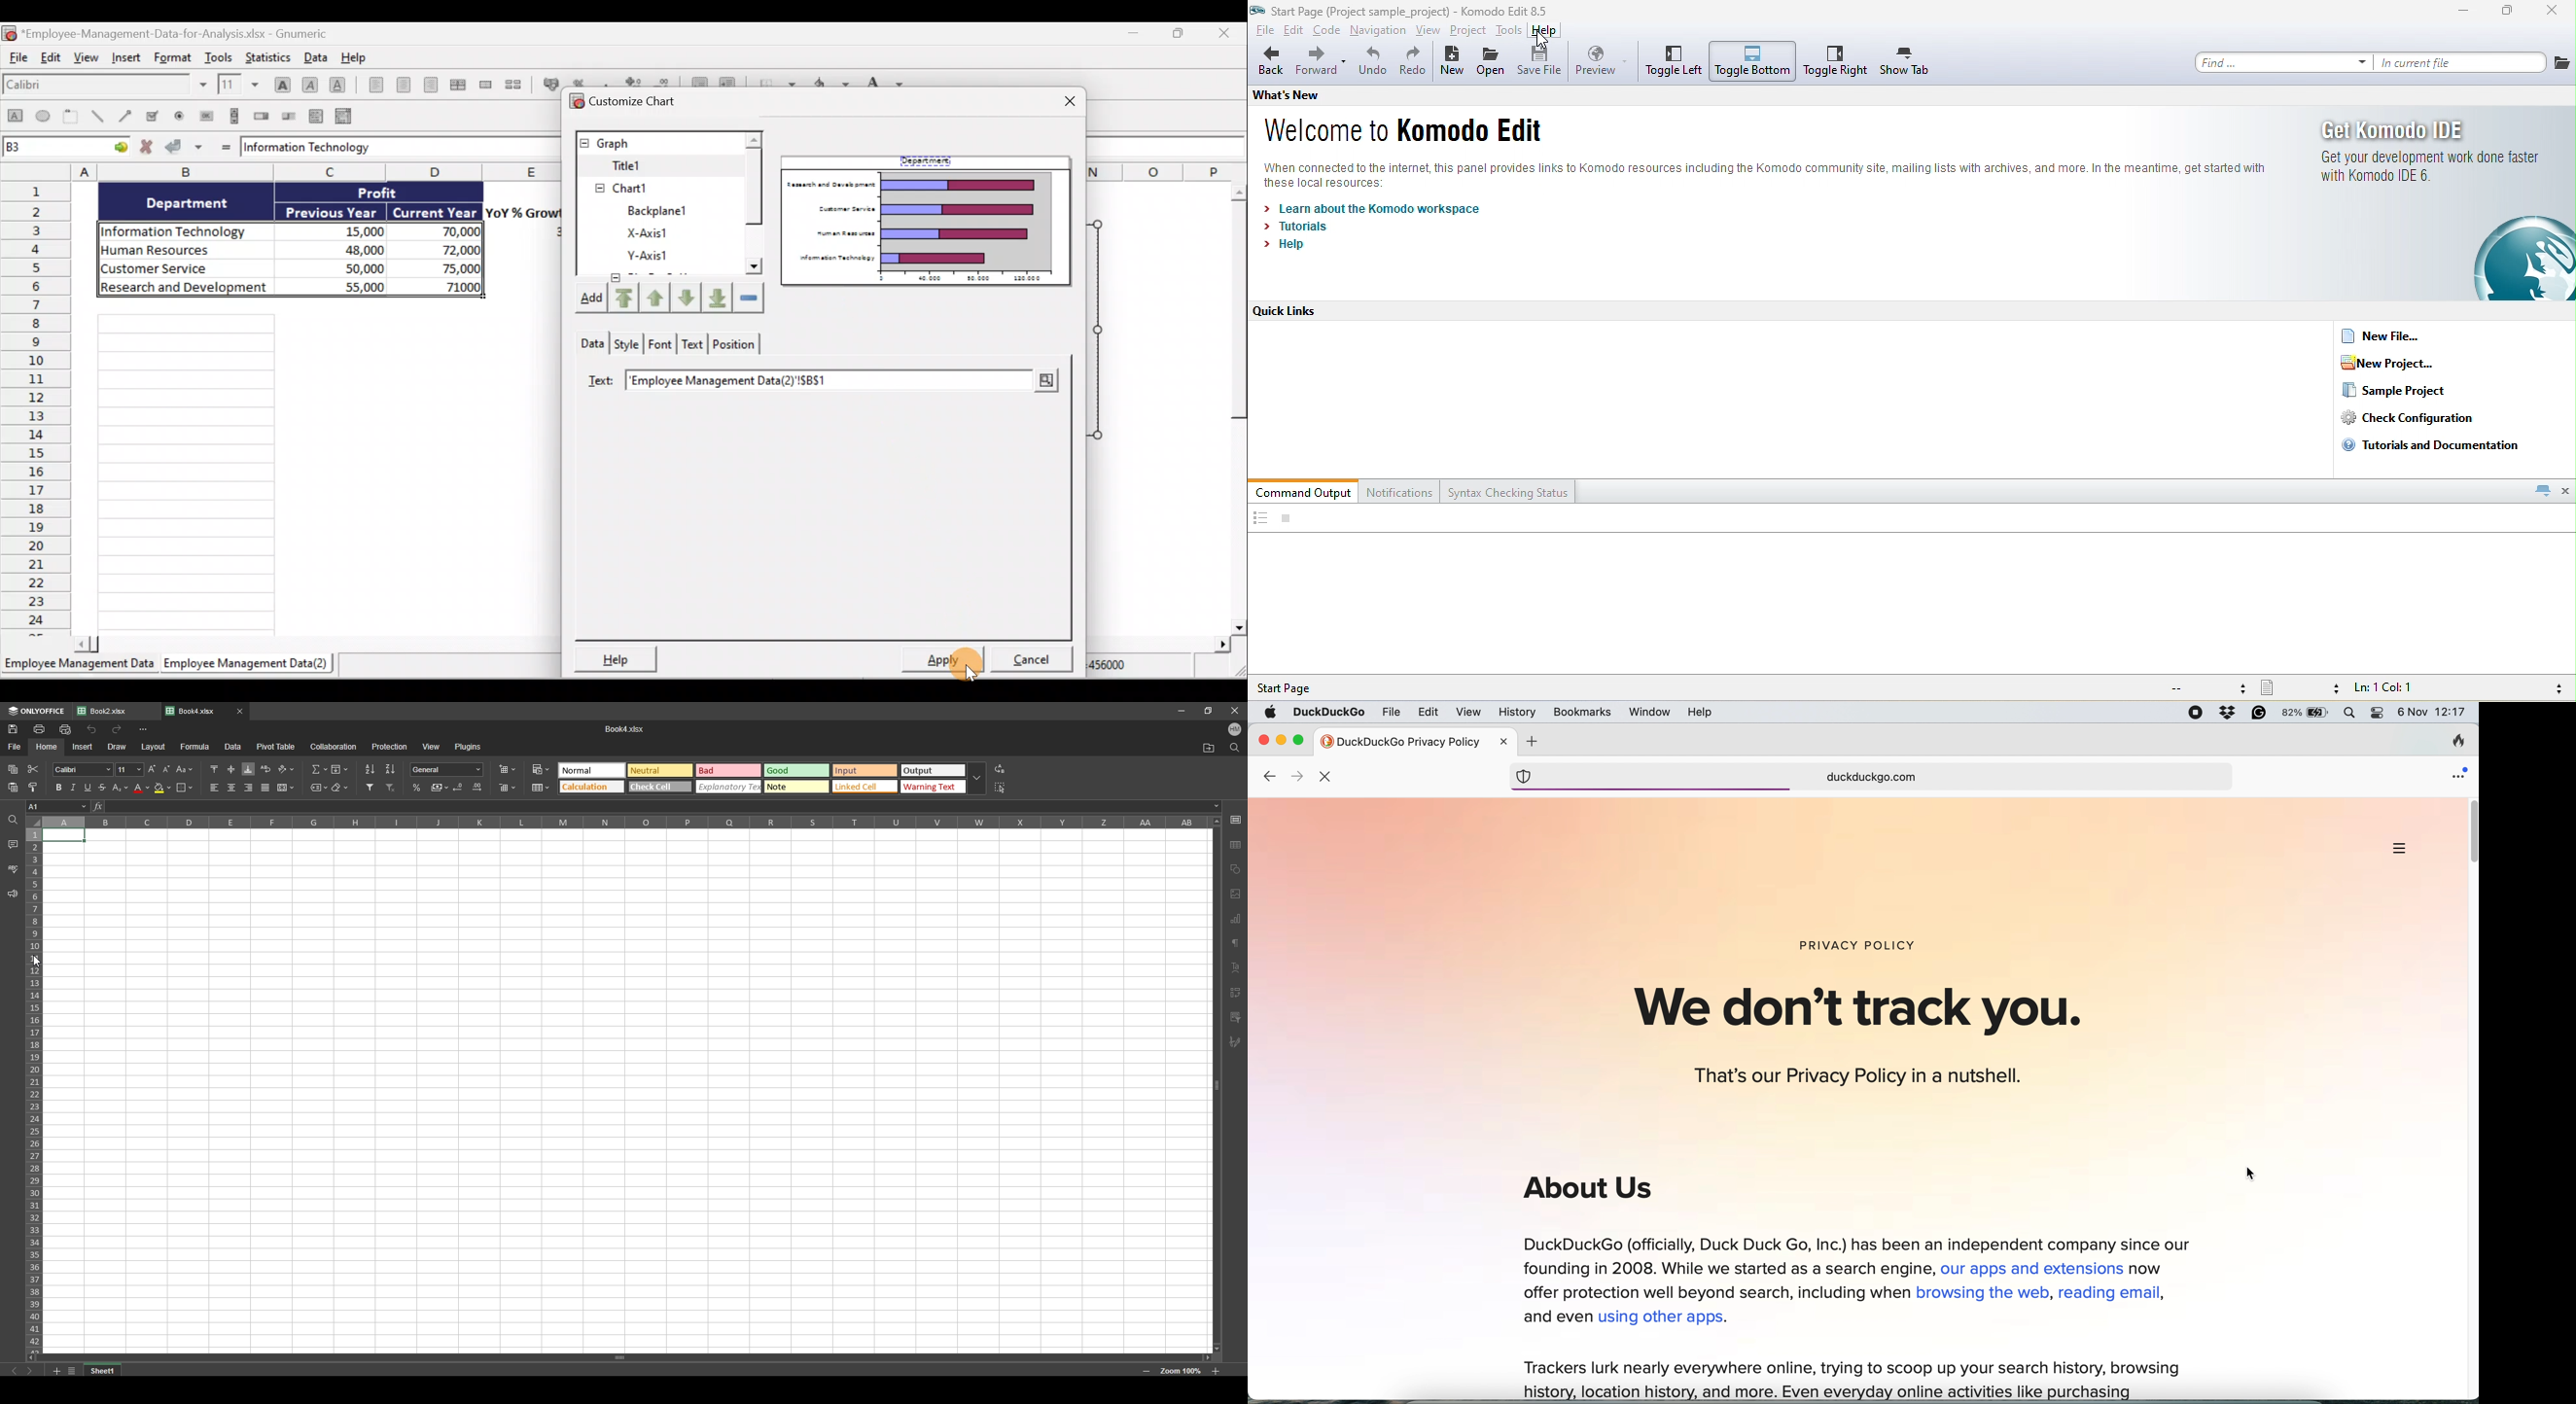 This screenshot has height=1428, width=2576. Describe the element at coordinates (176, 56) in the screenshot. I see `Format` at that location.